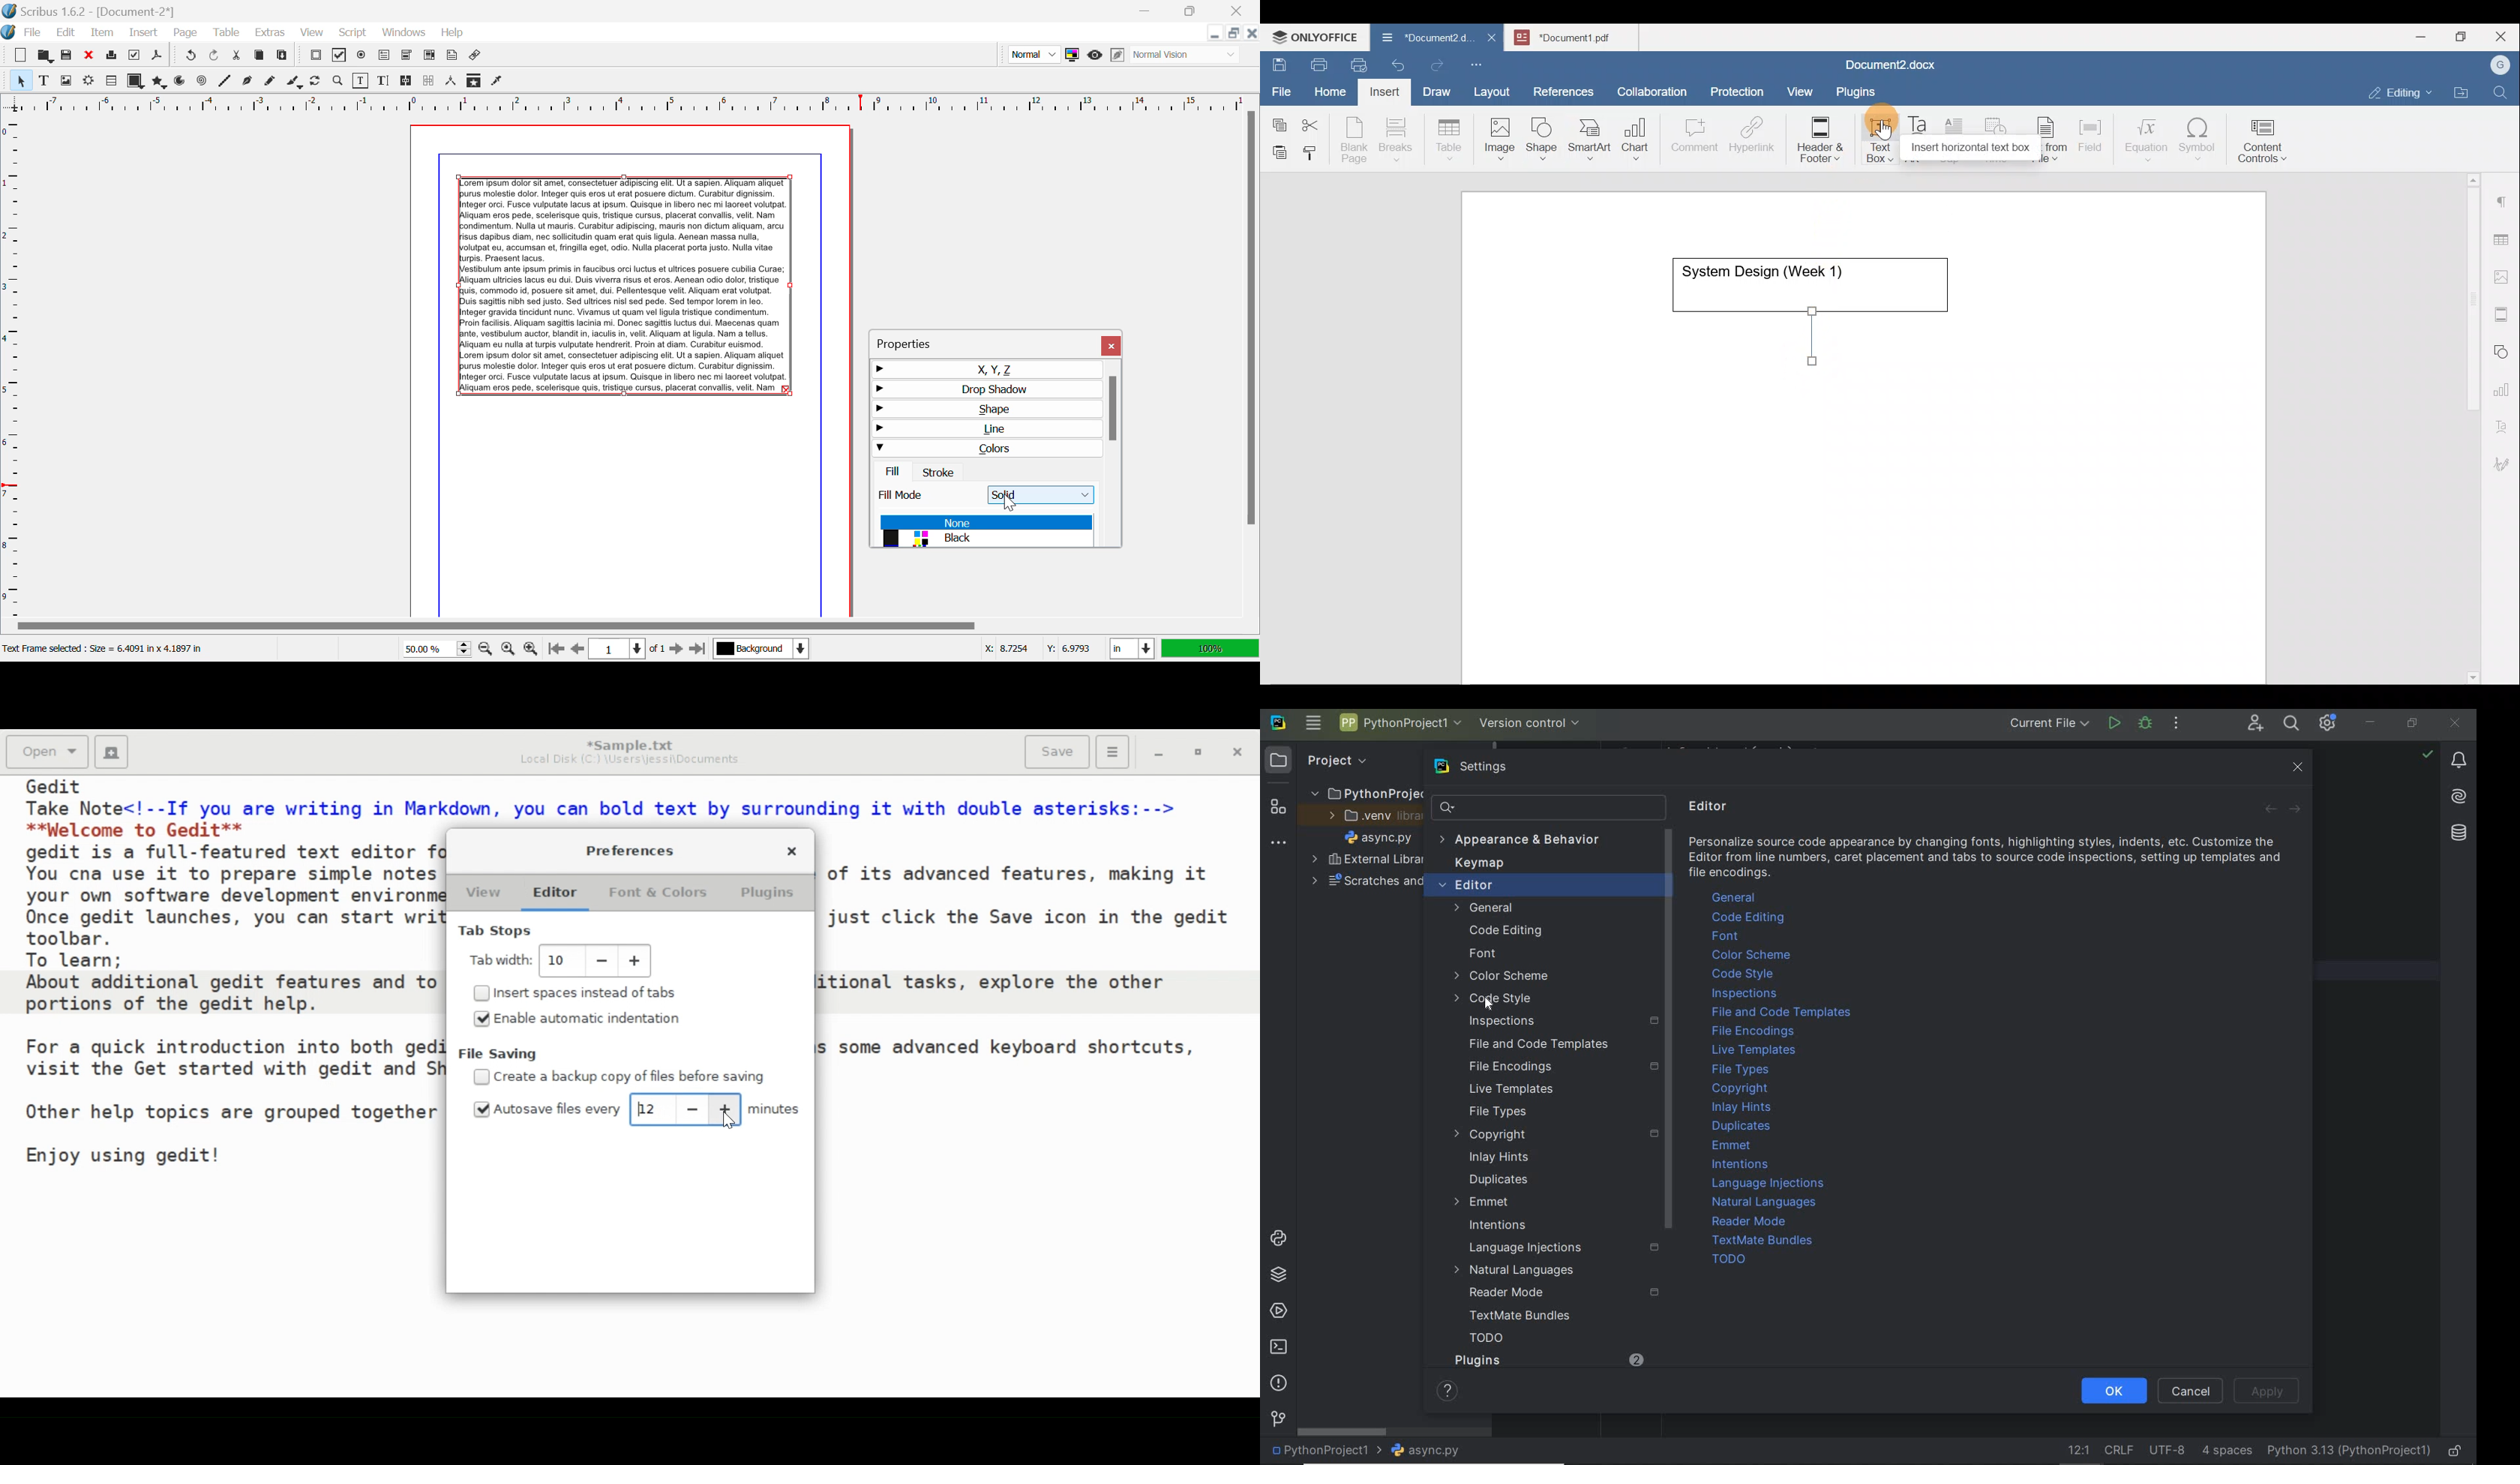  What do you see at coordinates (21, 55) in the screenshot?
I see `New` at bounding box center [21, 55].